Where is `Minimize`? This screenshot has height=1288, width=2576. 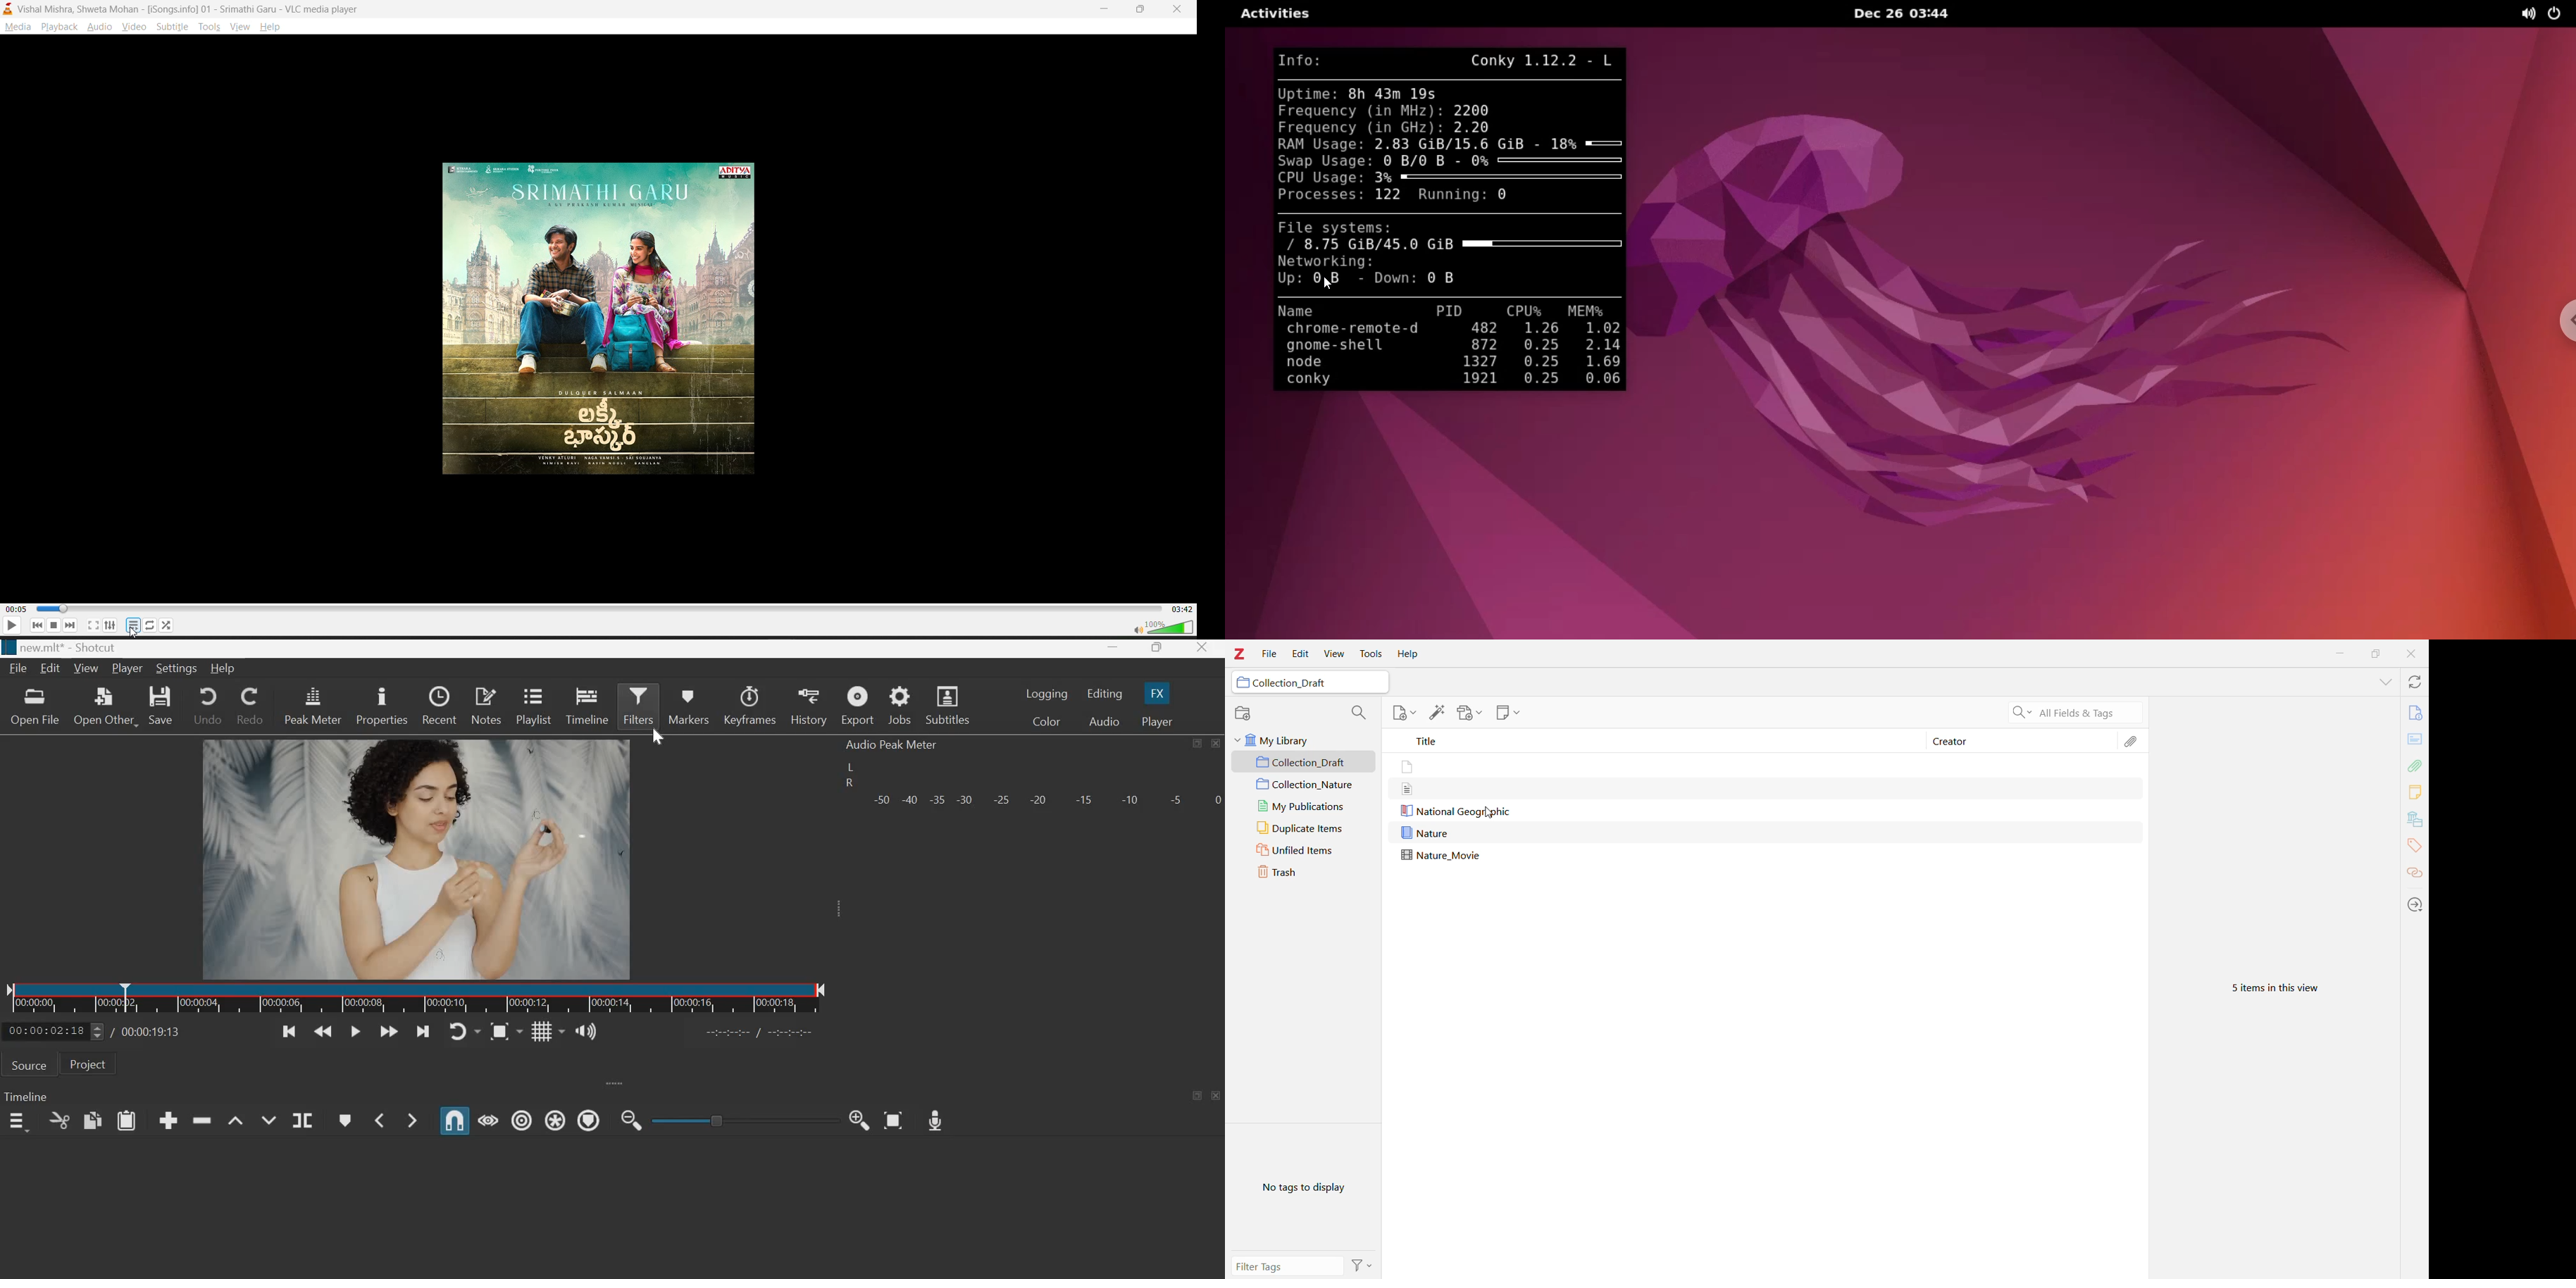 Minimize is located at coordinates (1105, 9).